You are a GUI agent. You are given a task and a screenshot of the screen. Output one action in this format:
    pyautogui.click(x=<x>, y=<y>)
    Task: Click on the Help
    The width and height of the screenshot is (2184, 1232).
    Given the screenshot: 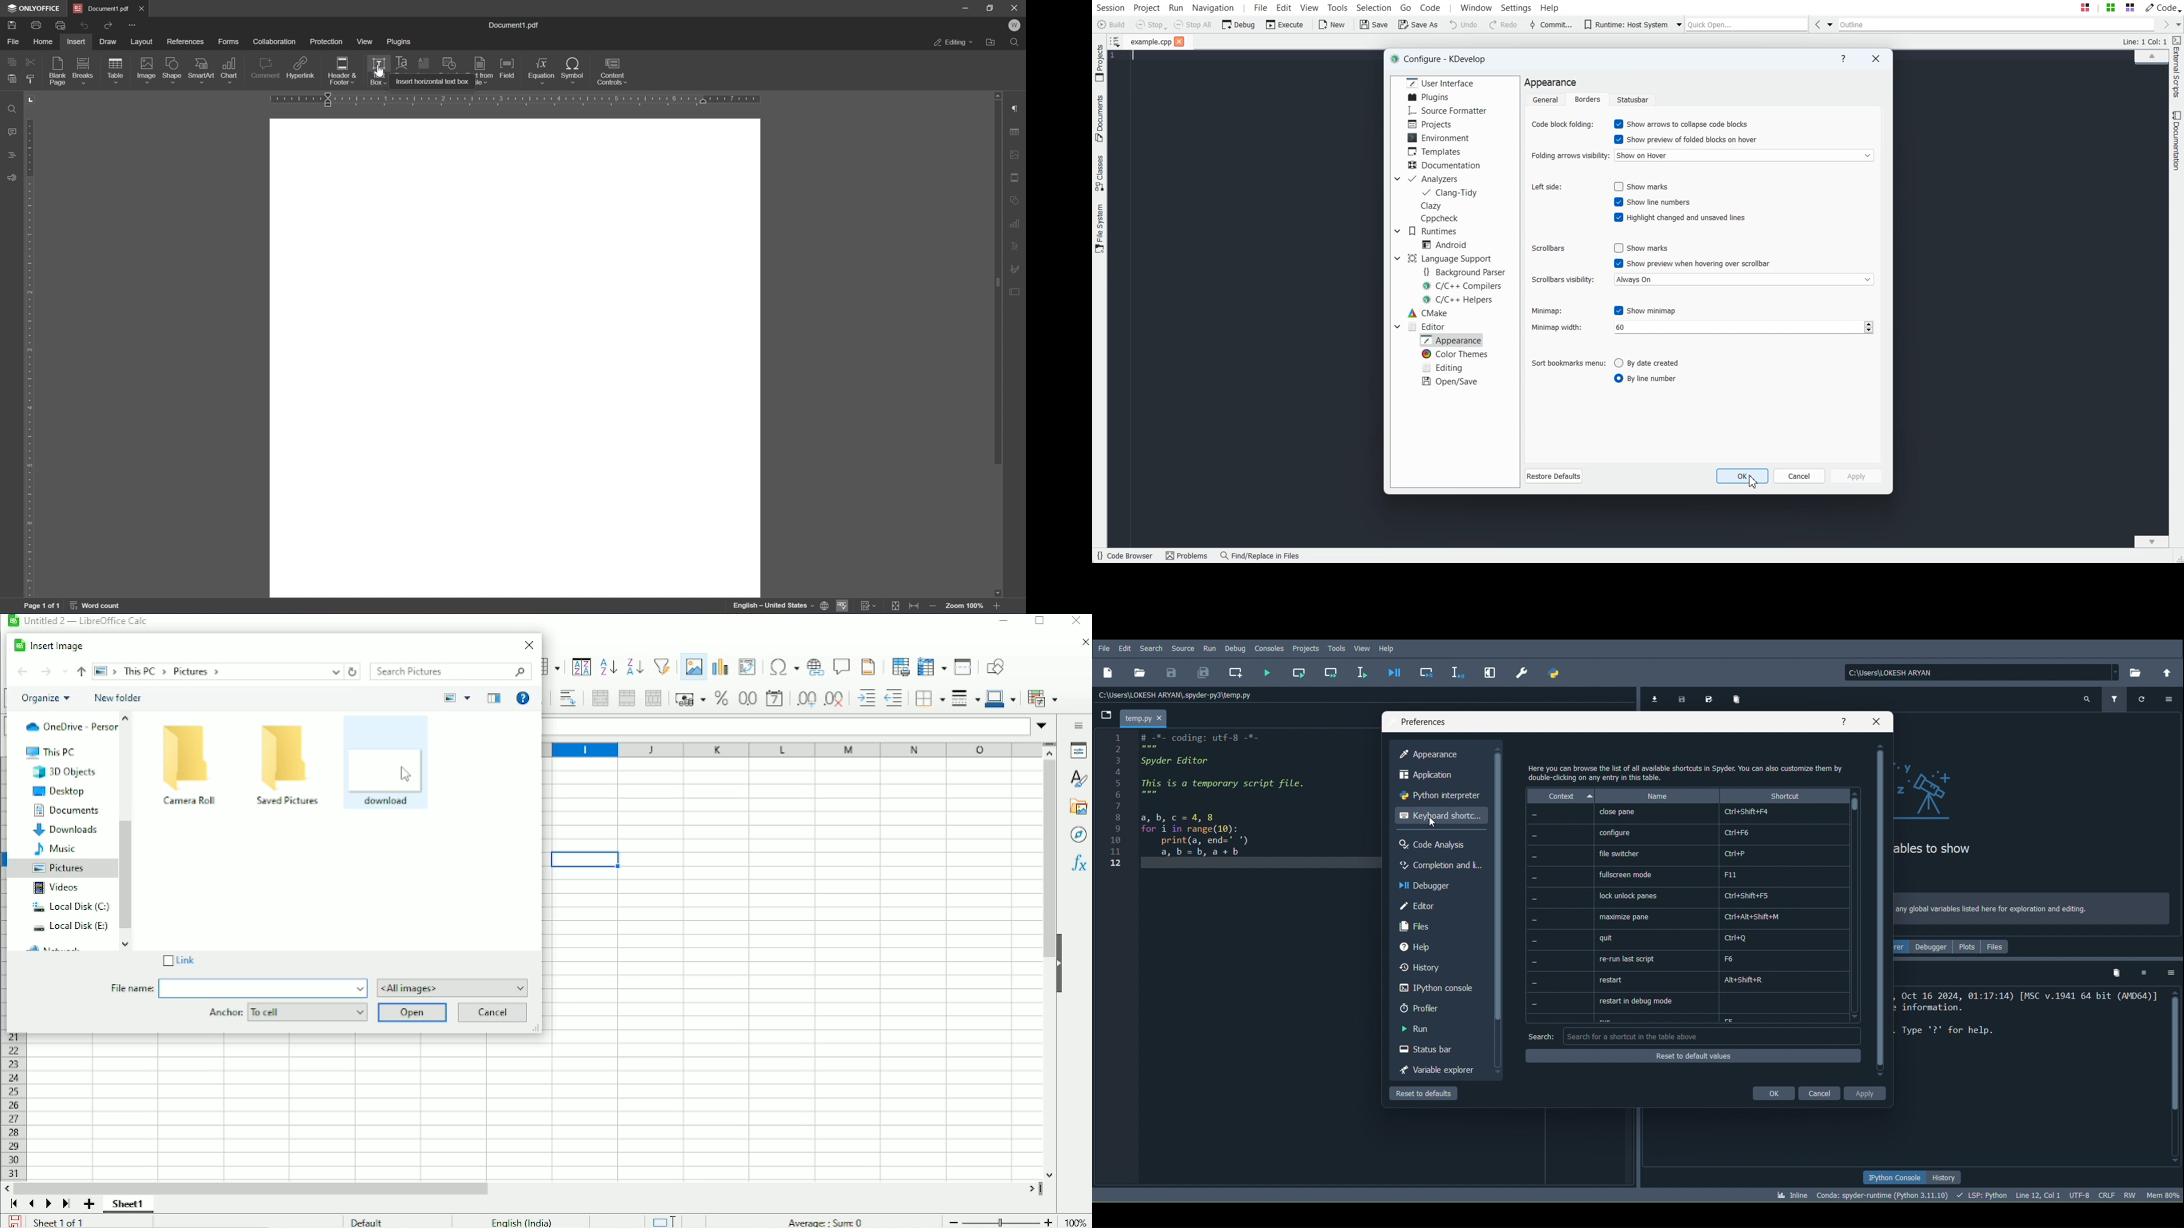 What is the action you would take?
    pyautogui.click(x=1842, y=720)
    